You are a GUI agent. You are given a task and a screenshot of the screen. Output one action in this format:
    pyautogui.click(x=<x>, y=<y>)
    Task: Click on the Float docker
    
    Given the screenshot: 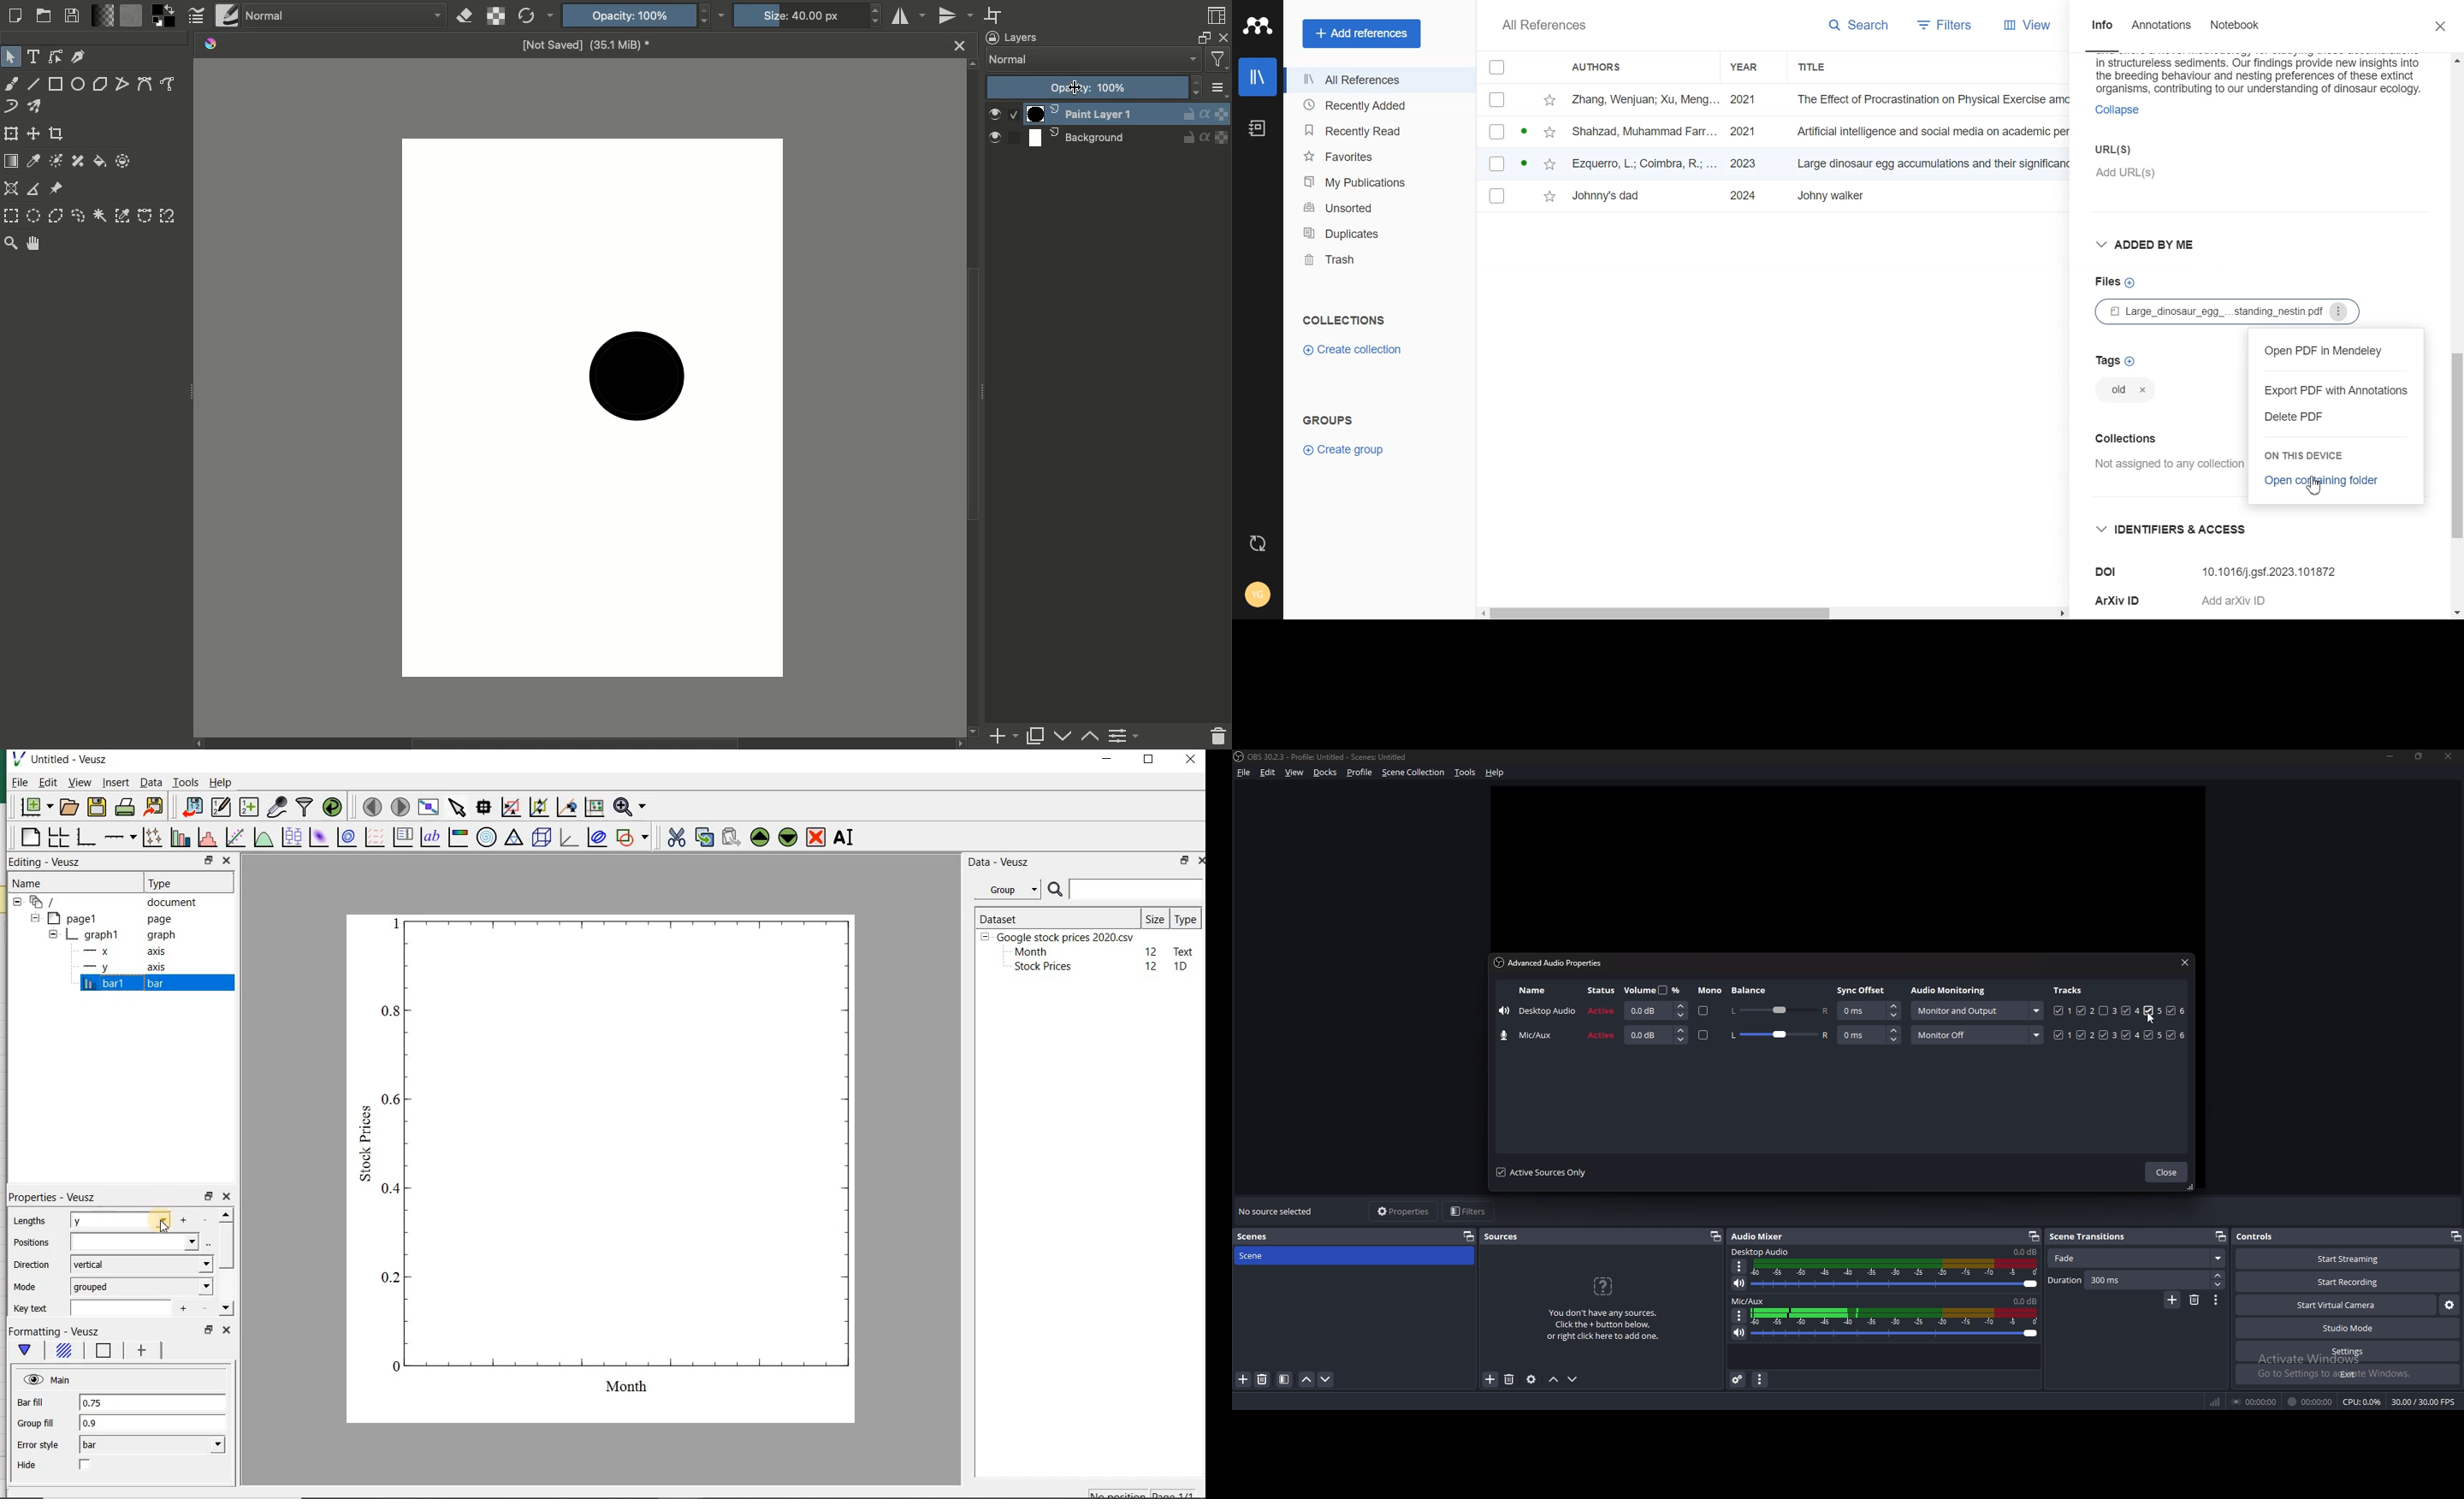 What is the action you would take?
    pyautogui.click(x=1205, y=37)
    